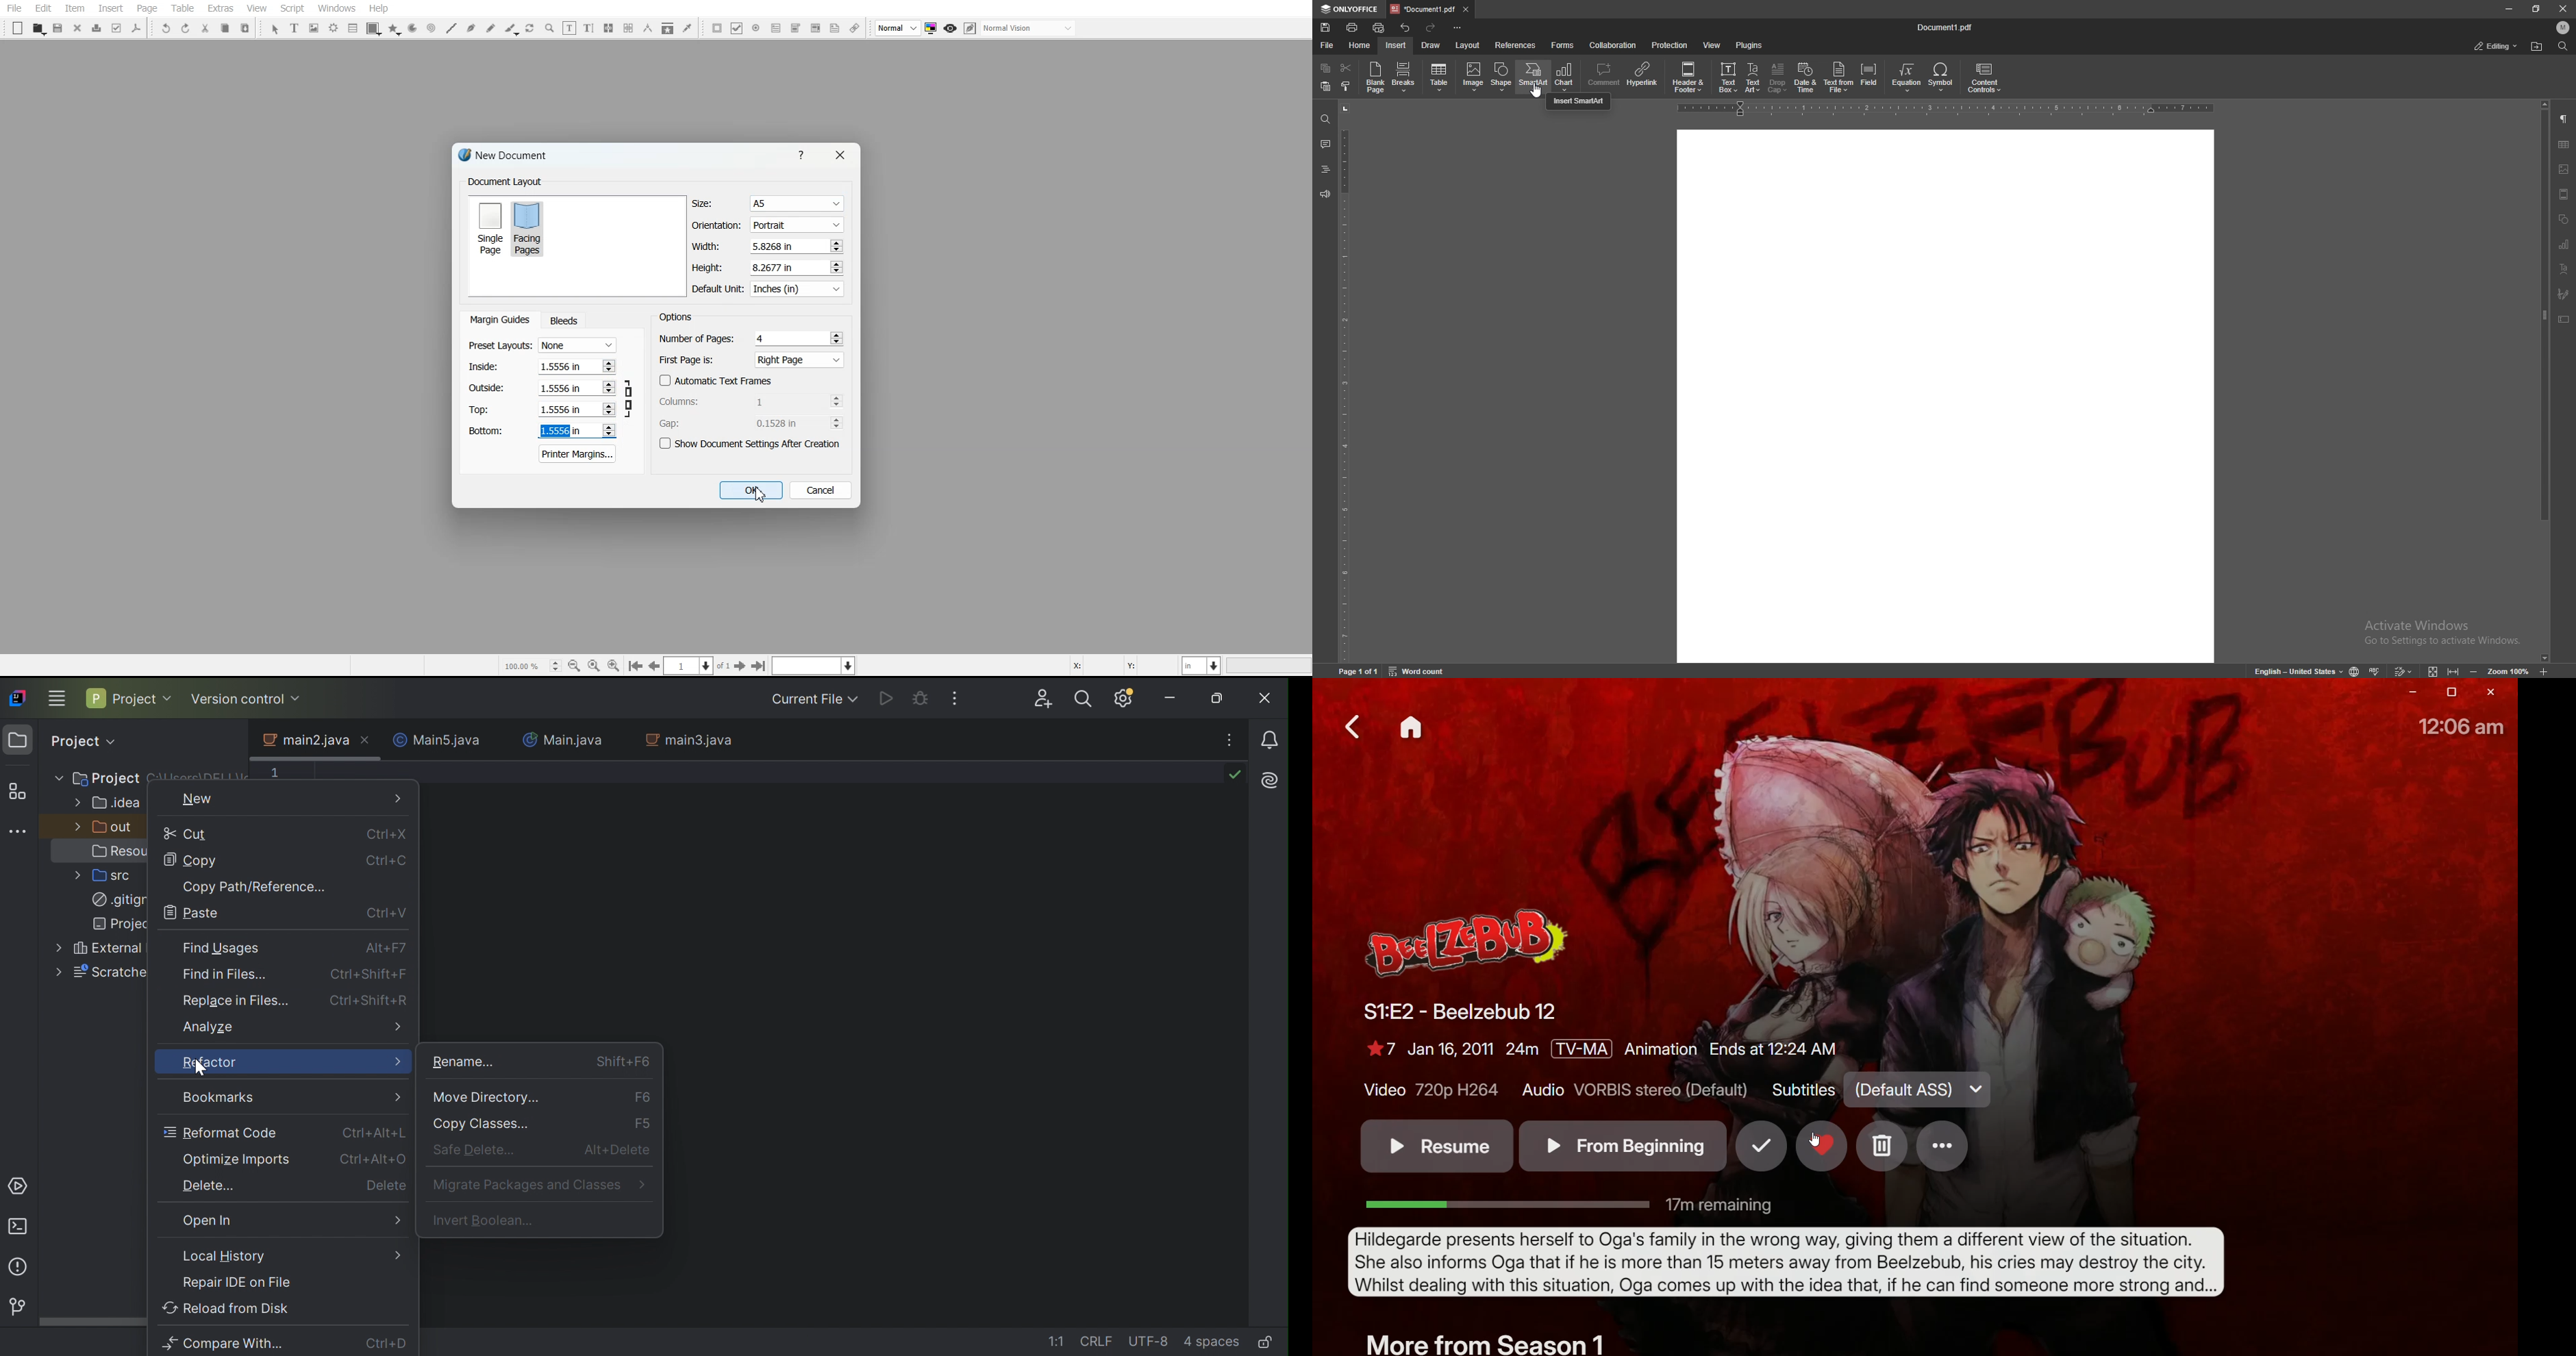 This screenshot has height=1372, width=2576. I want to click on locate file, so click(2538, 46).